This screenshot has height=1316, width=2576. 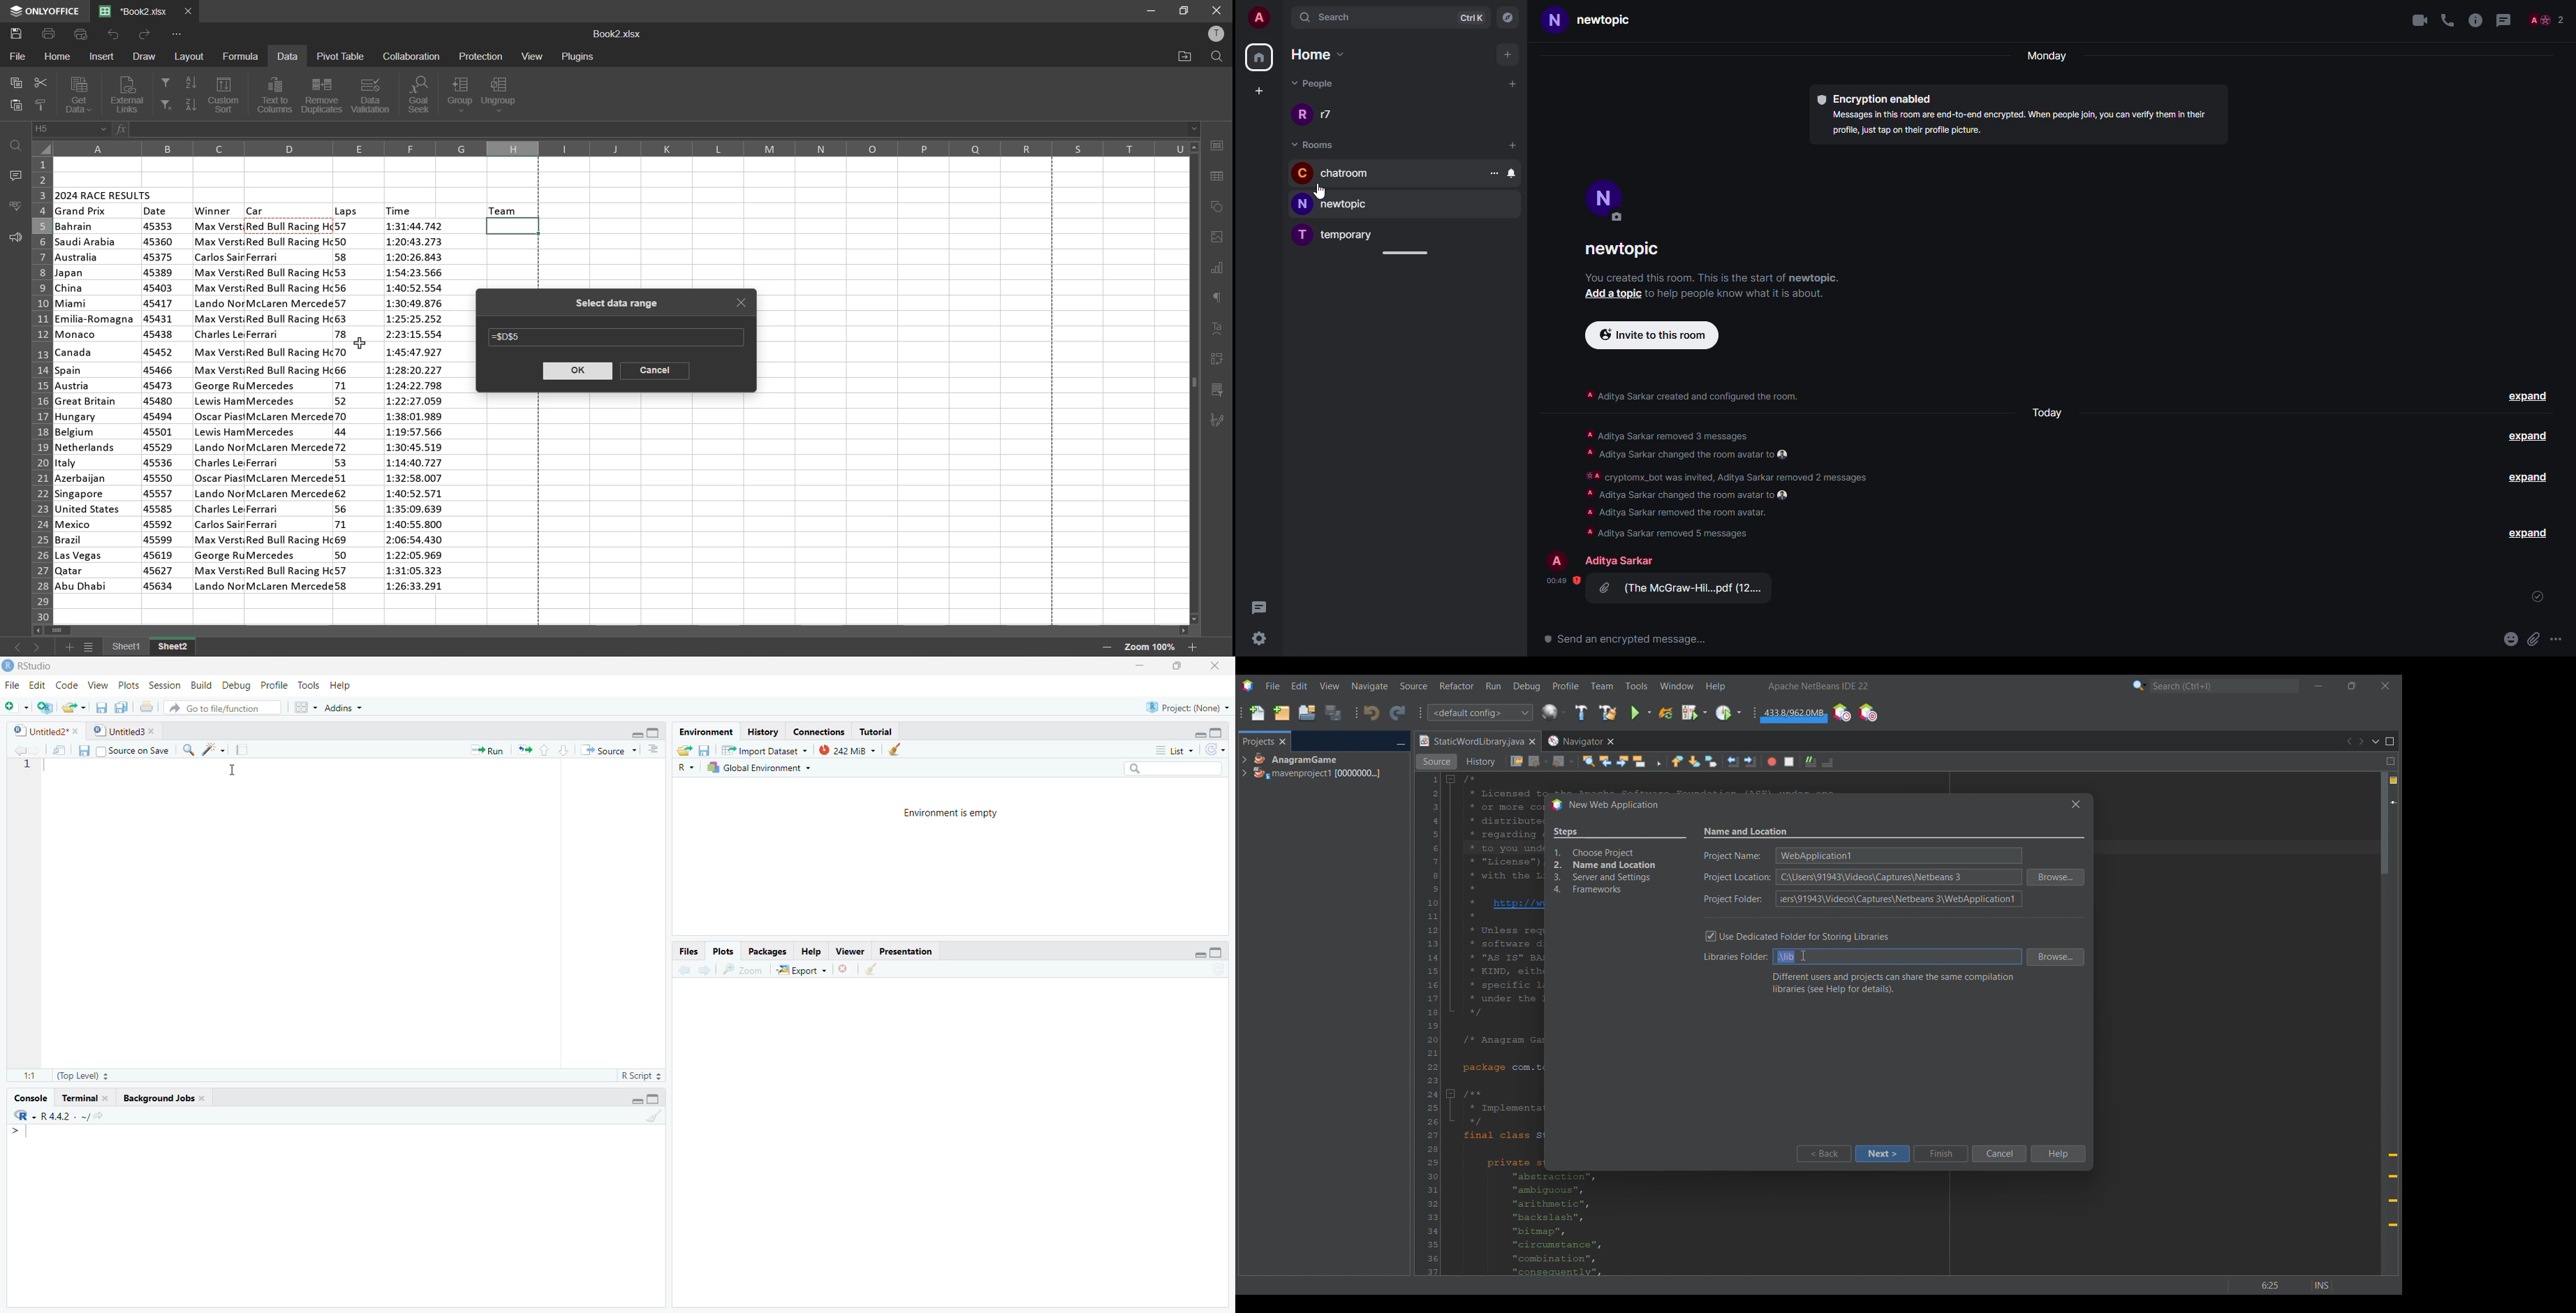 I want to click on Configure window, so click(x=1553, y=712).